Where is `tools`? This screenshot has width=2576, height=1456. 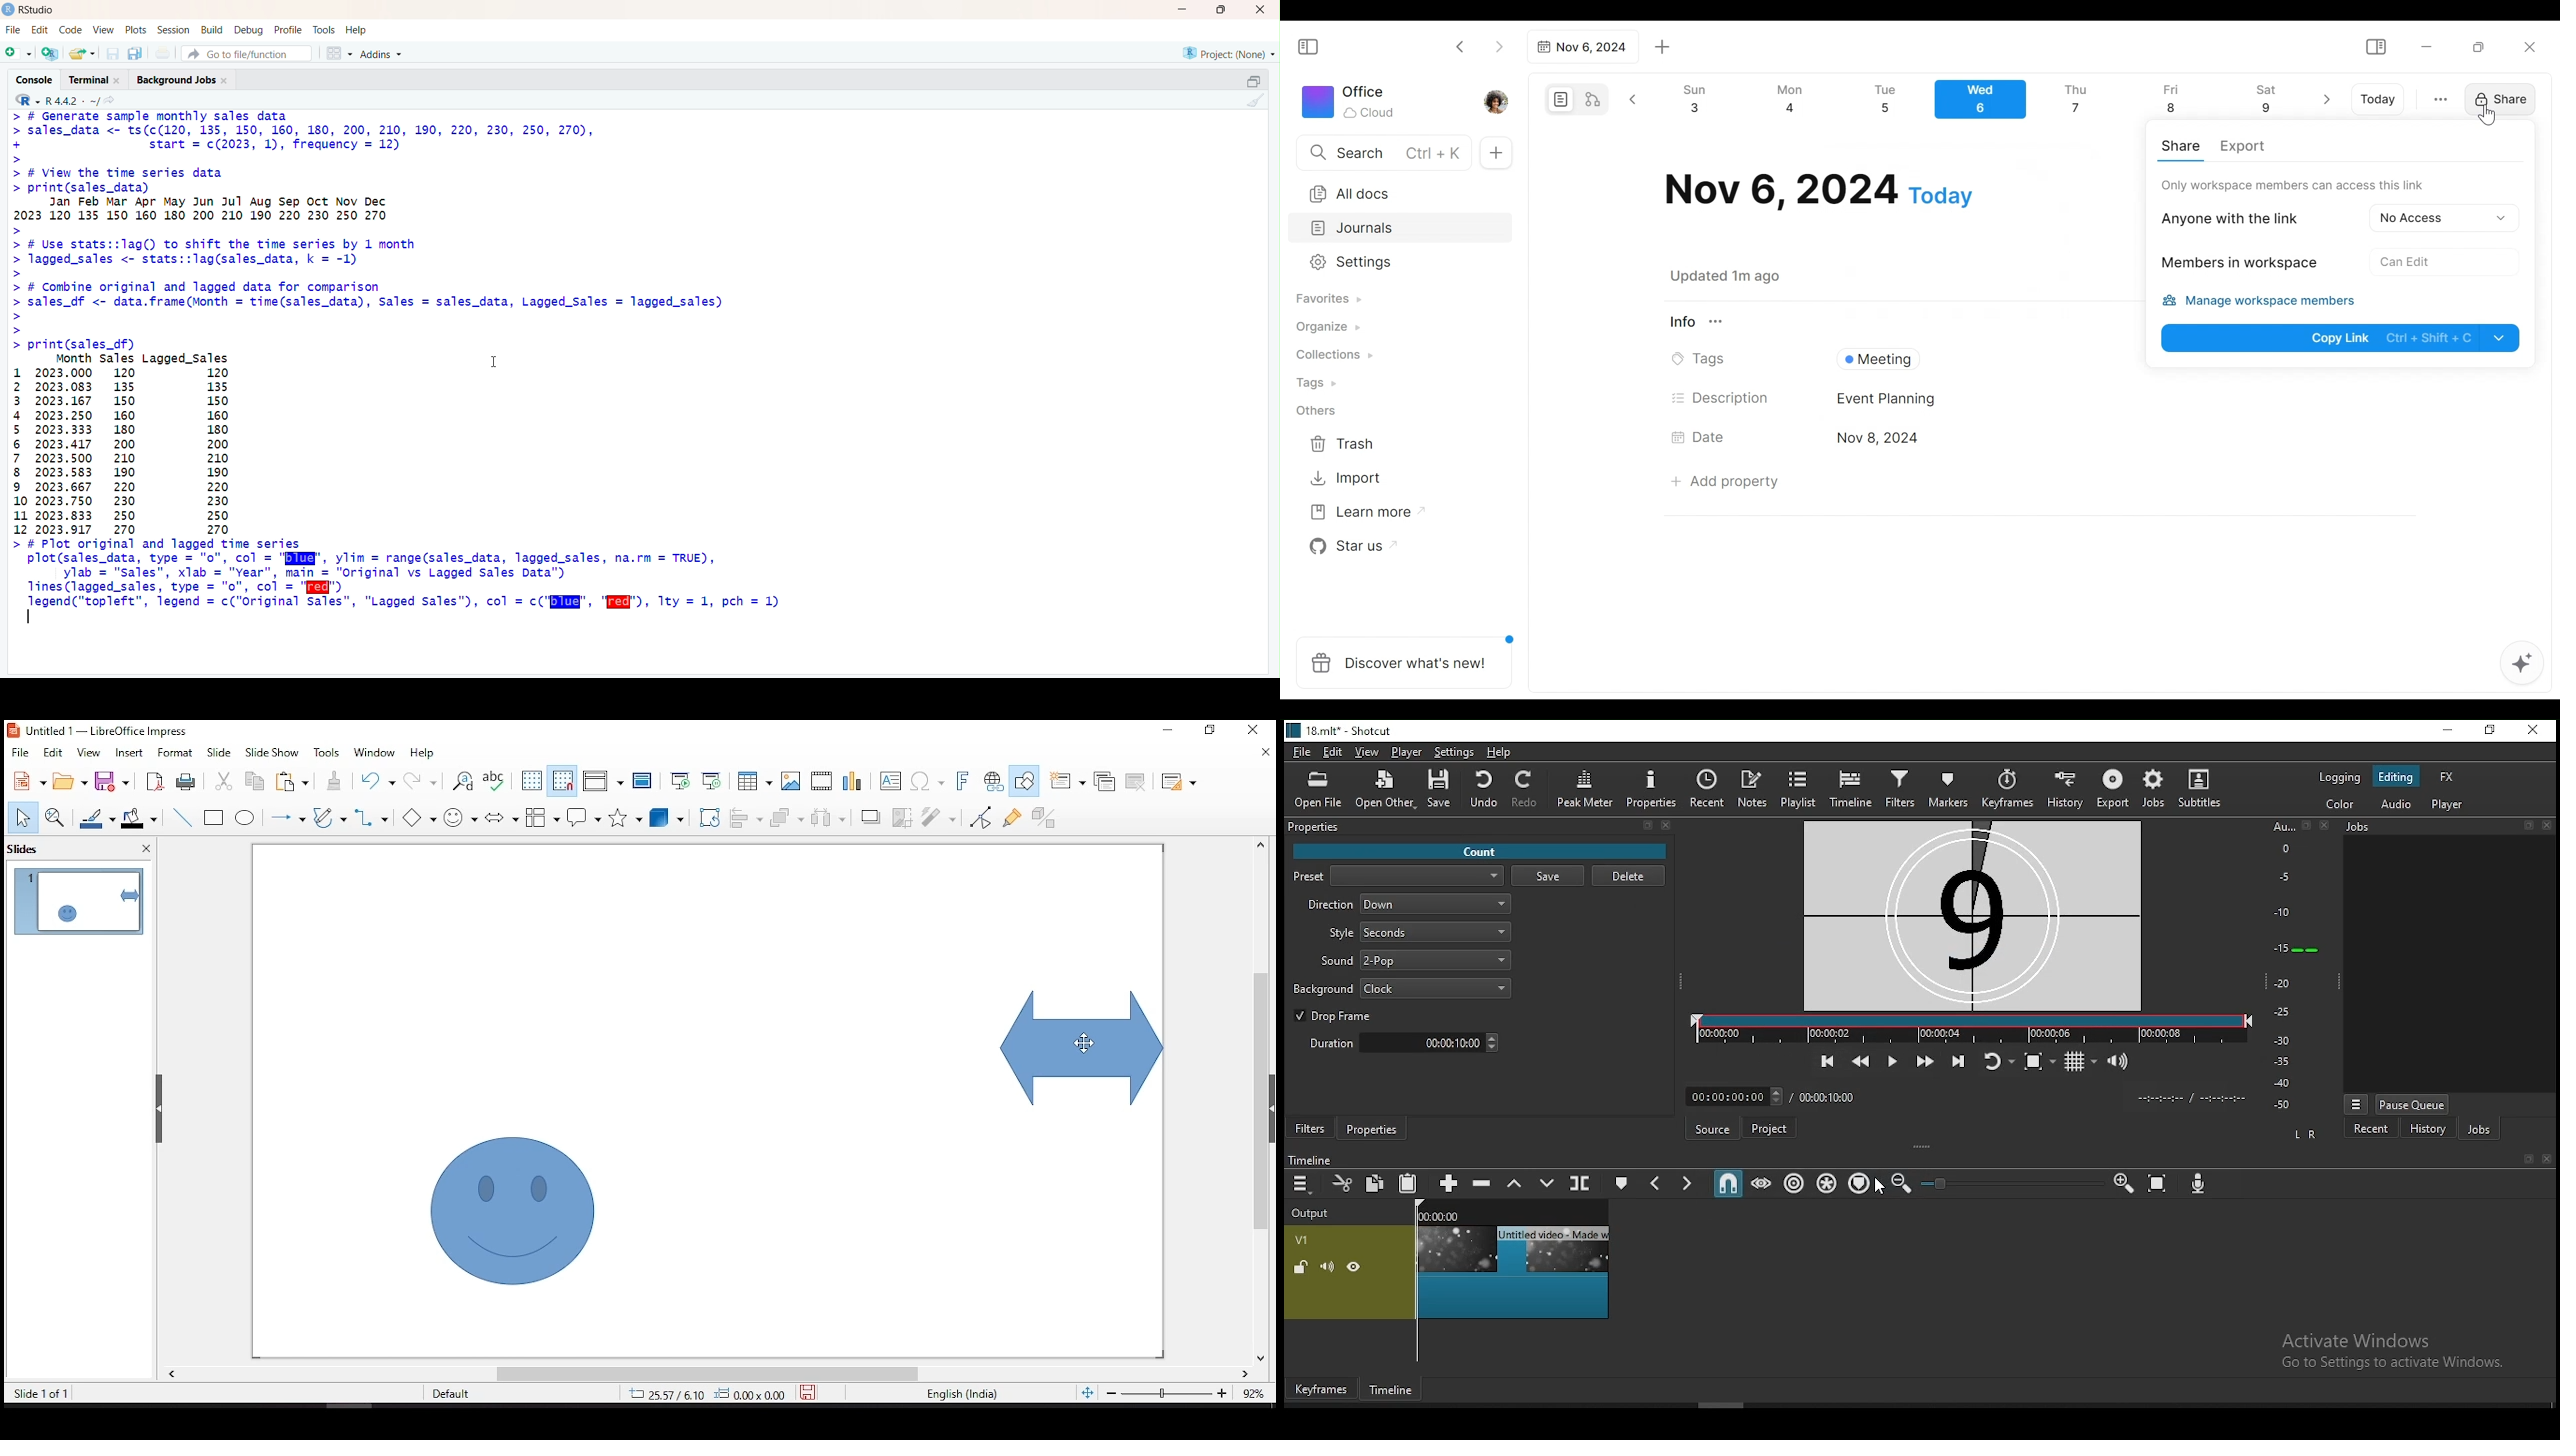
tools is located at coordinates (327, 753).